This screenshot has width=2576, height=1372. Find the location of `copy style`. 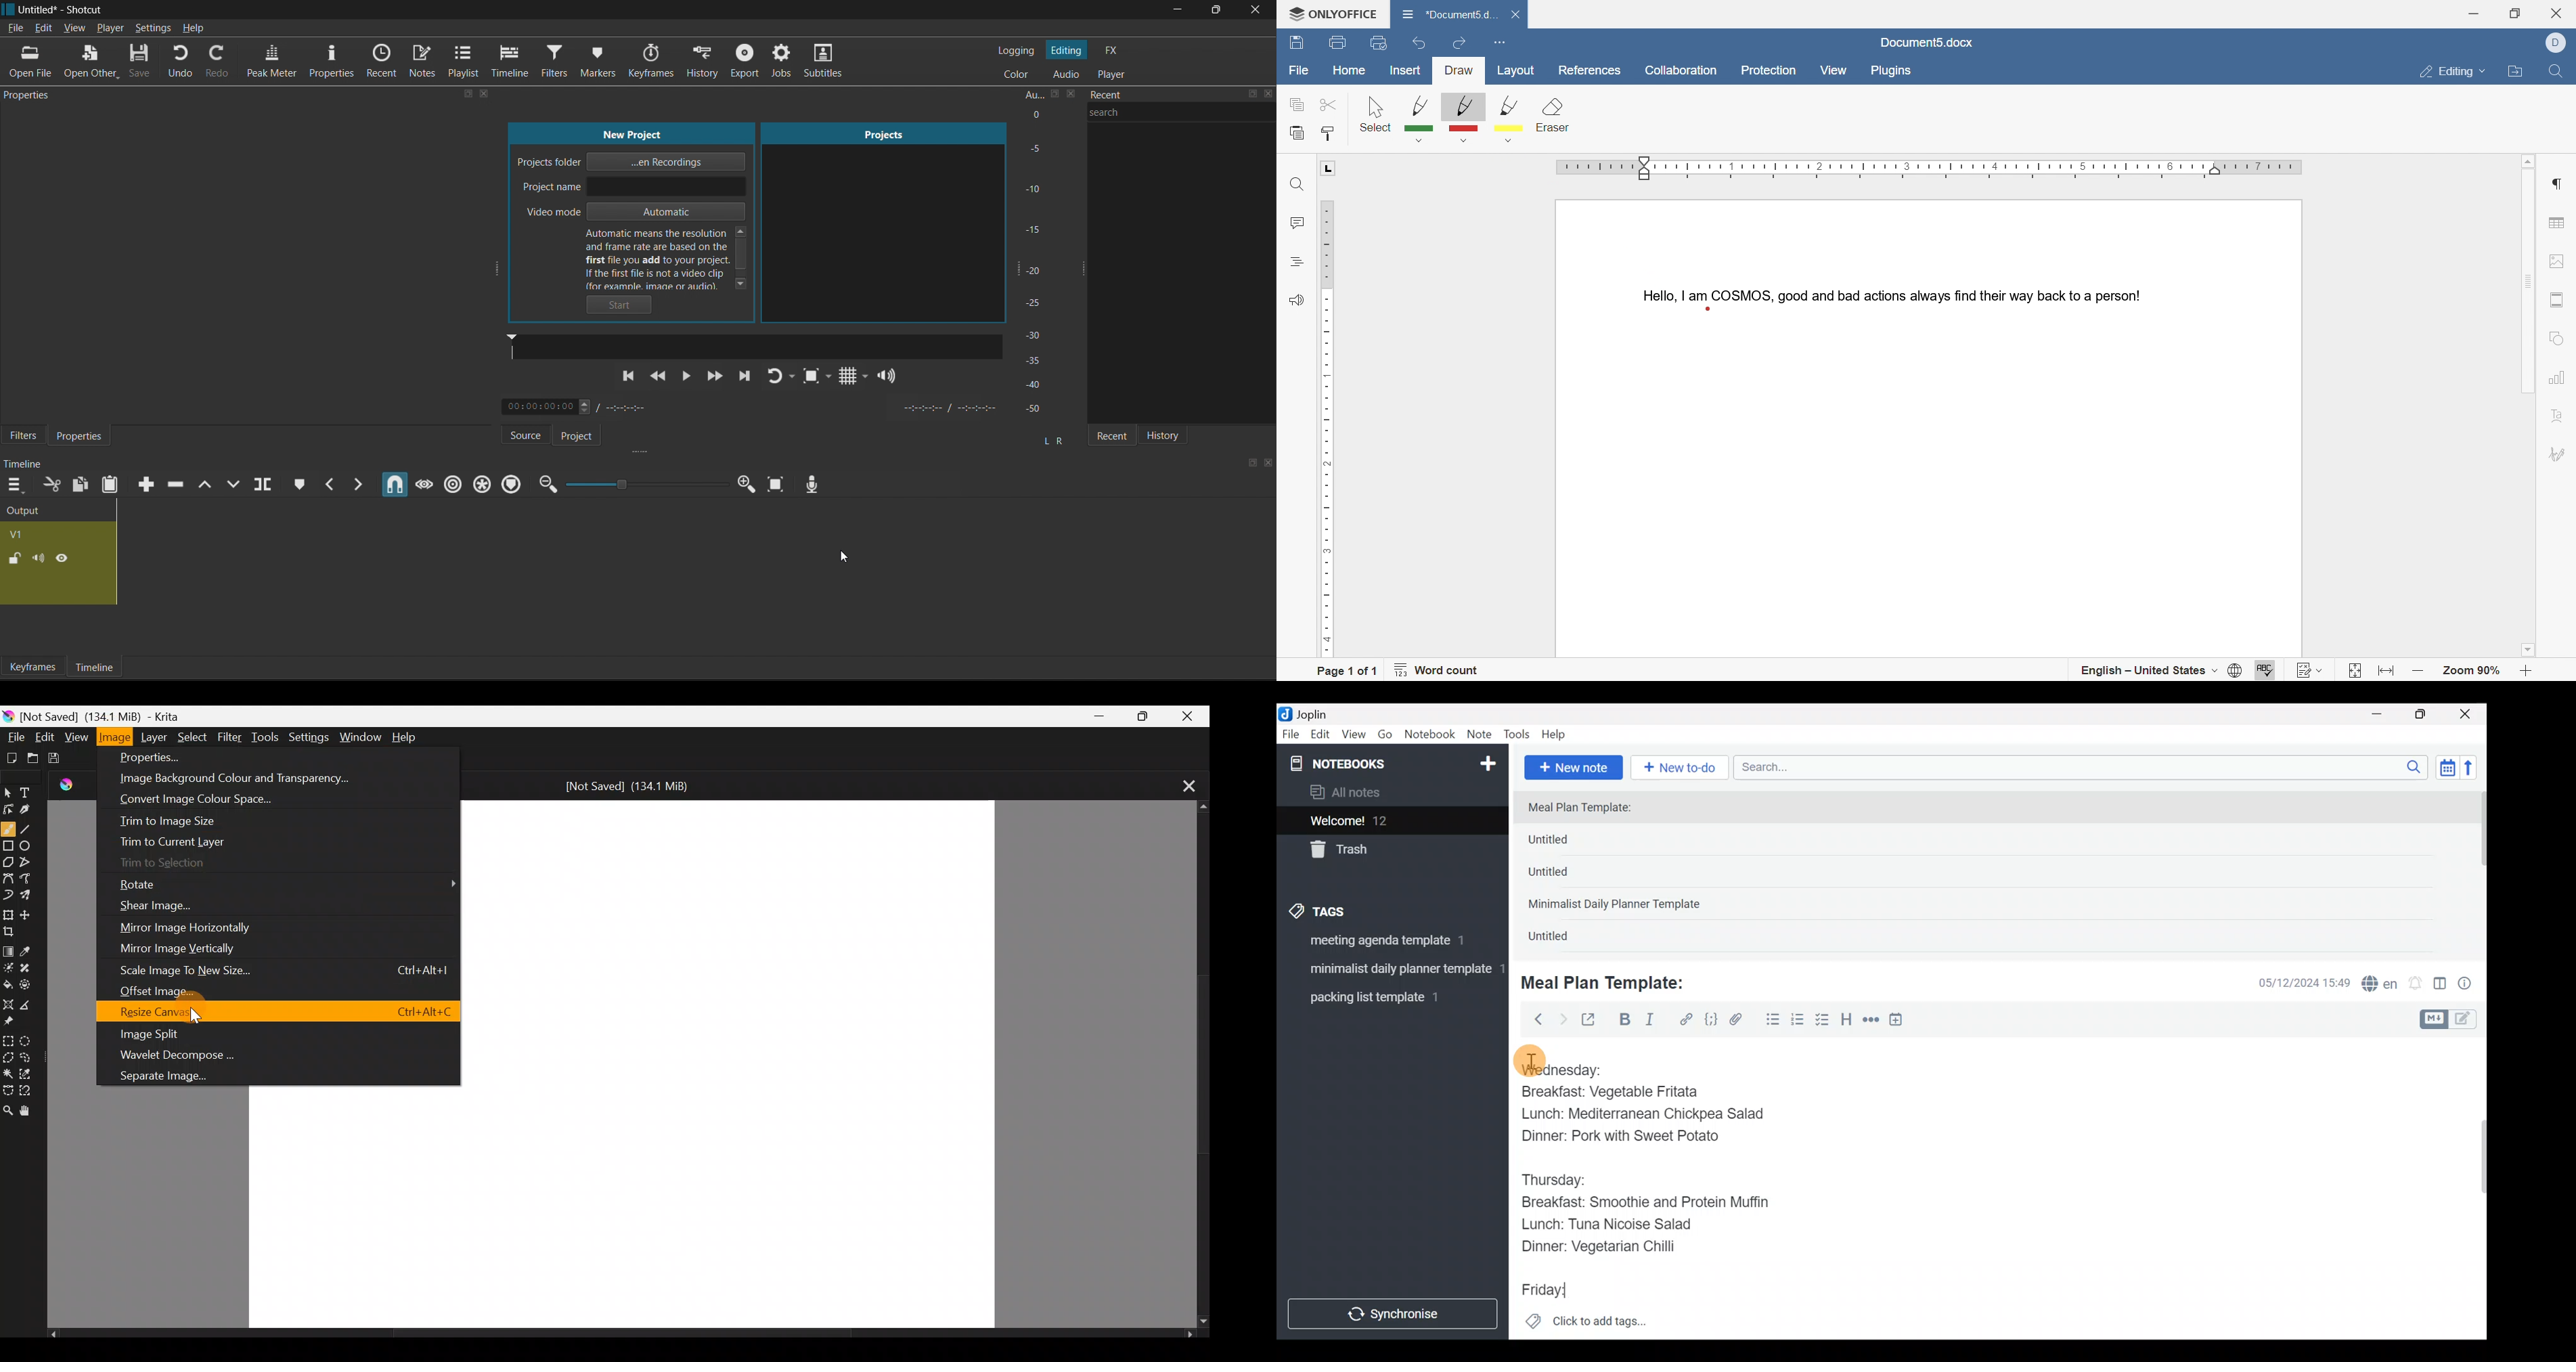

copy style is located at coordinates (1330, 132).